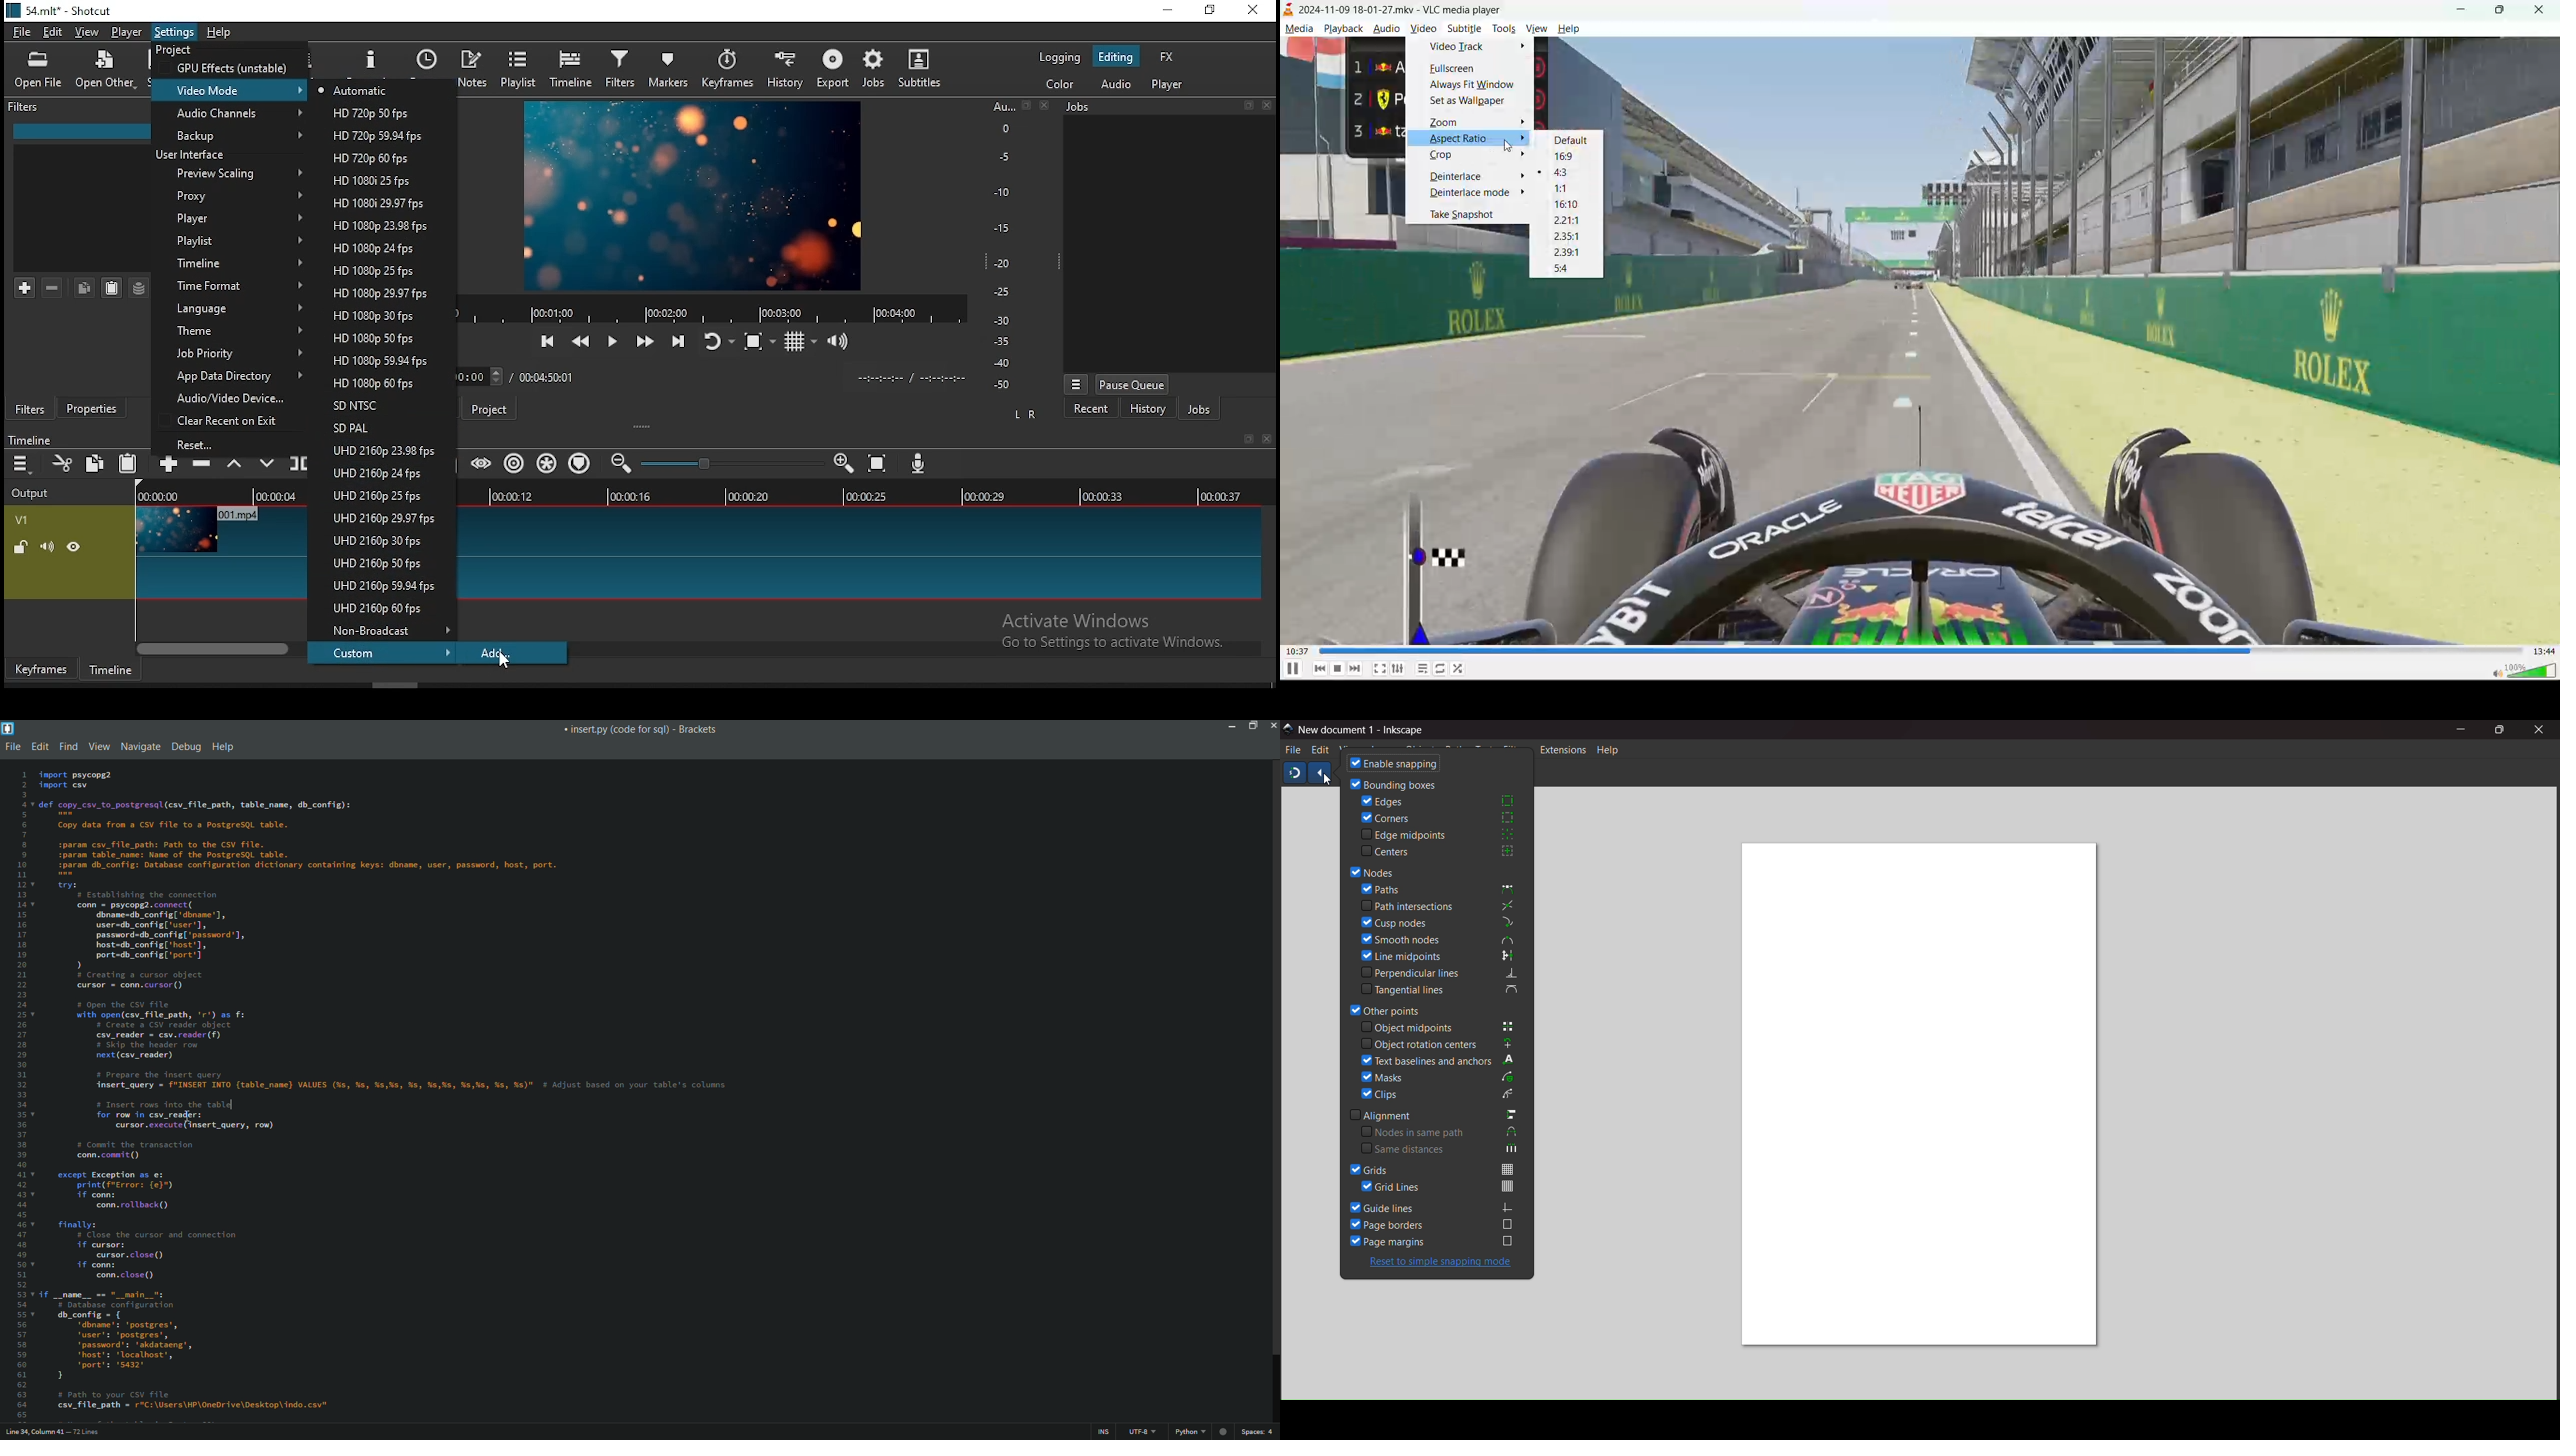 This screenshot has height=1456, width=2576. I want to click on minimize, so click(1233, 725).